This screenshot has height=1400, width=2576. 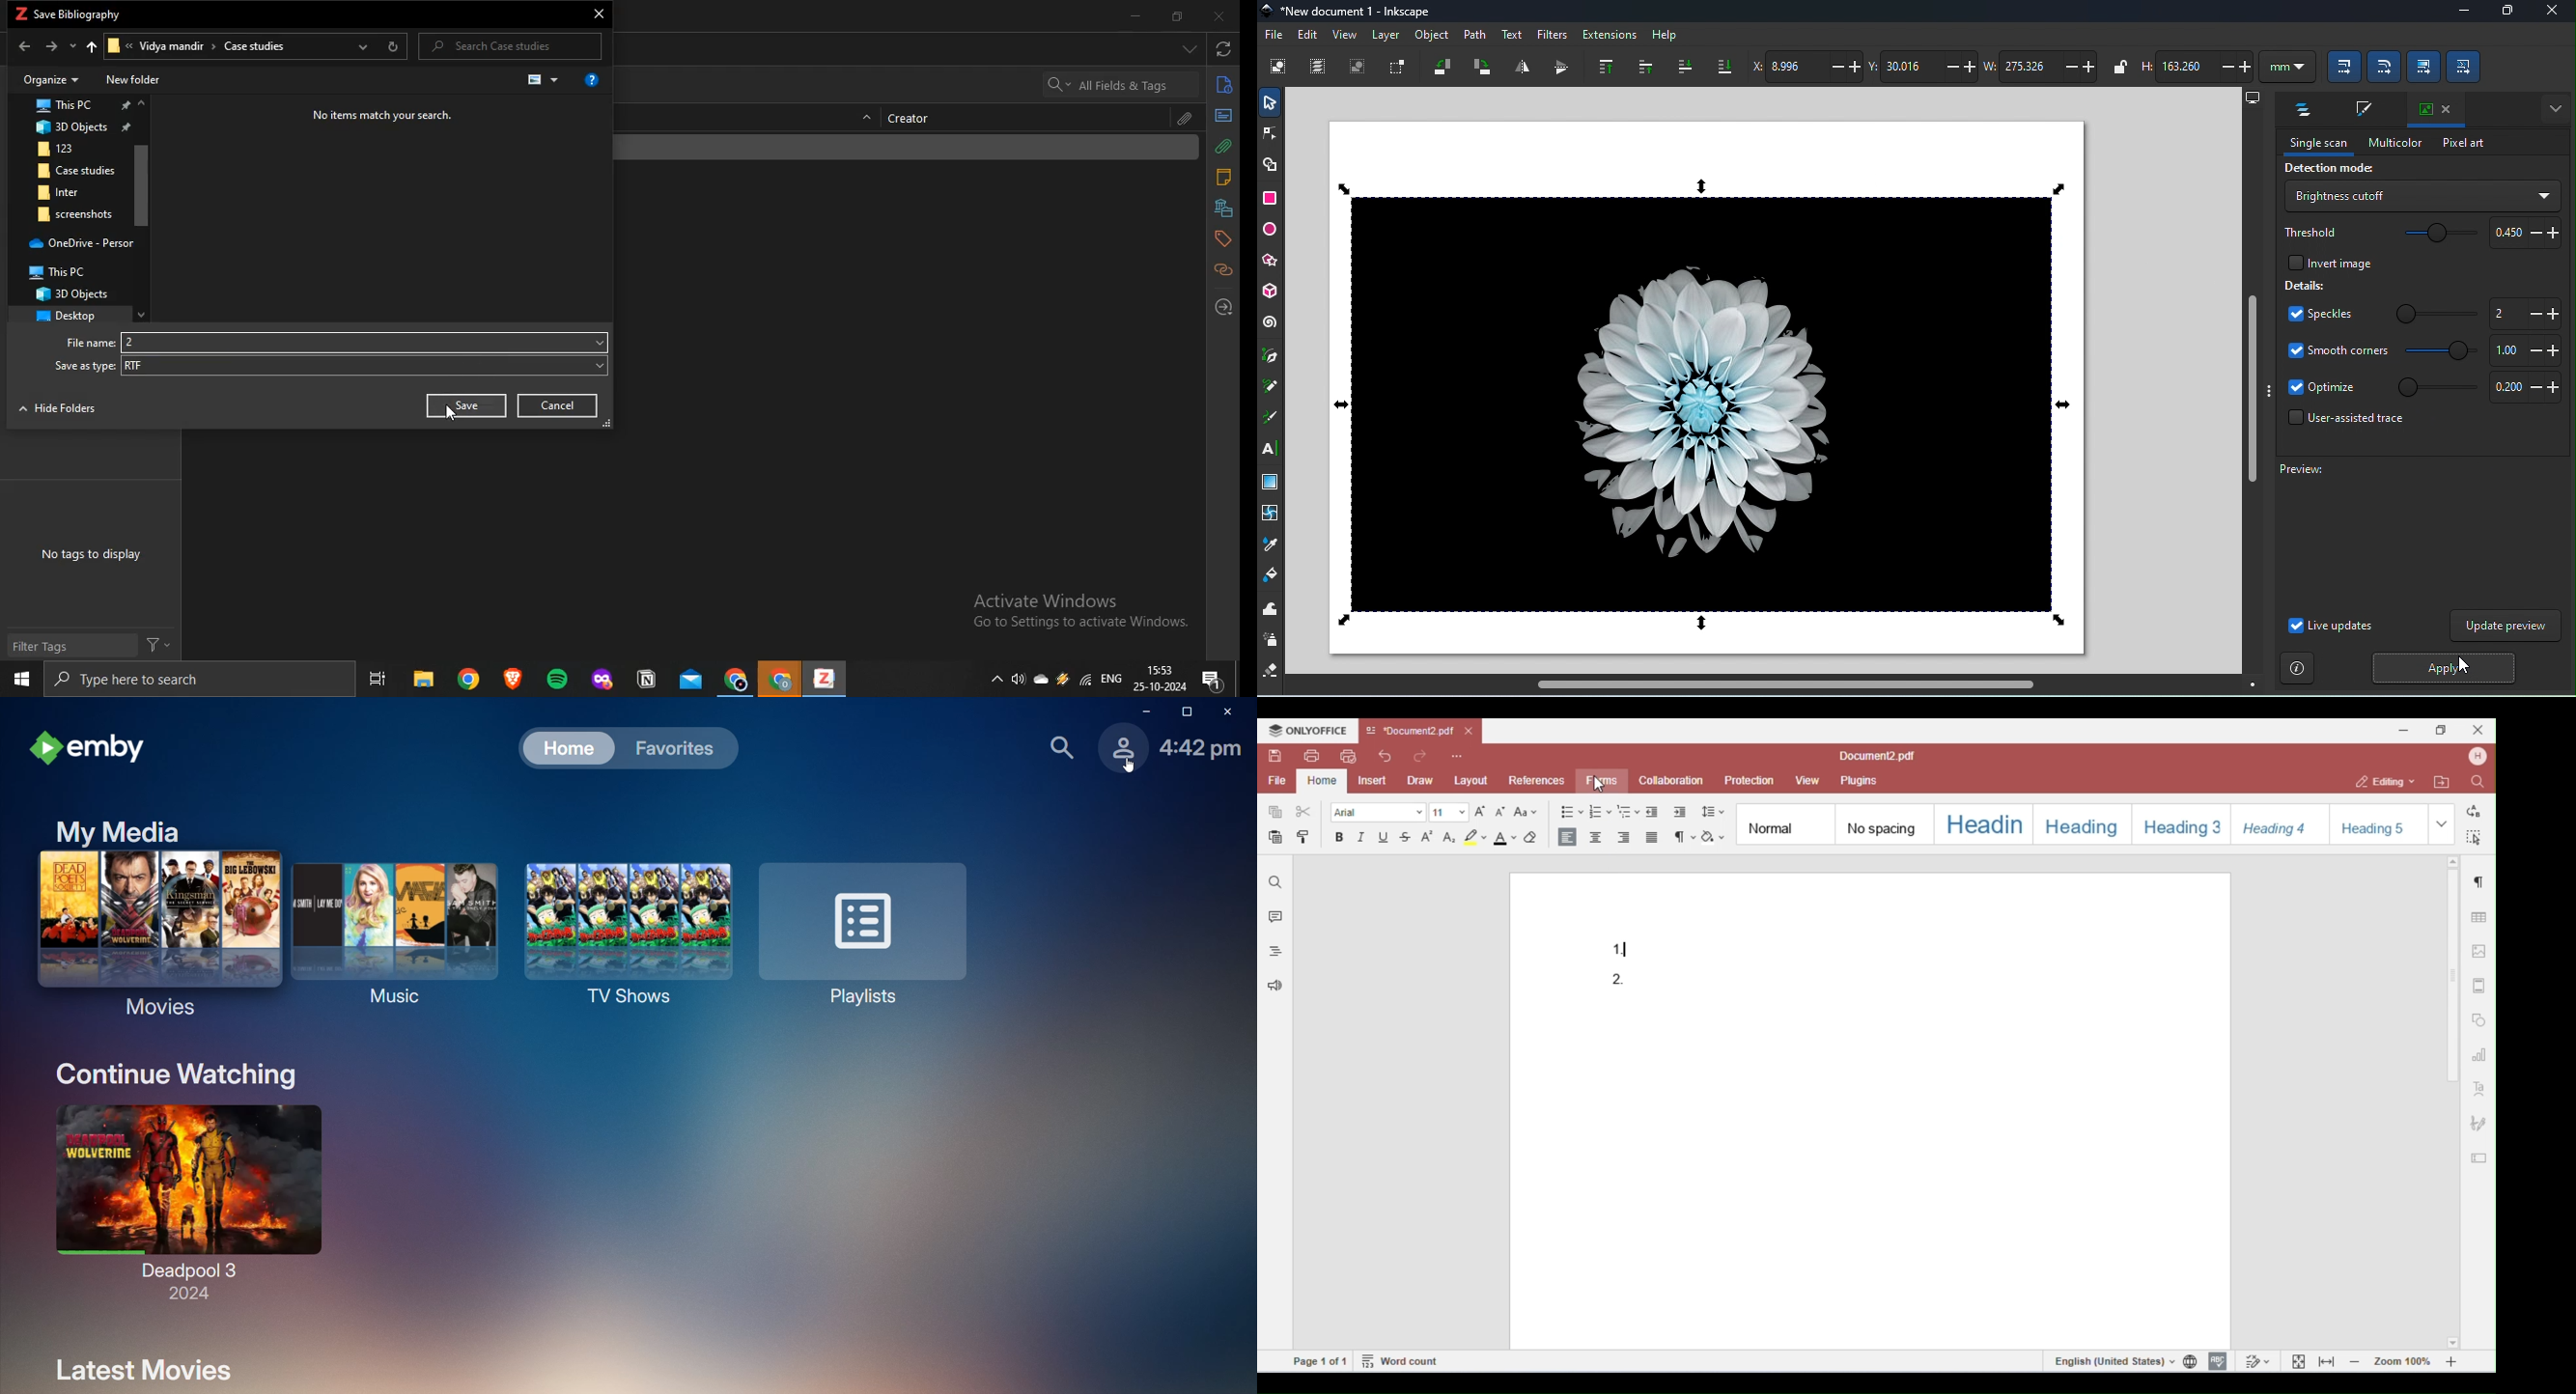 What do you see at coordinates (92, 48) in the screenshot?
I see `upto` at bounding box center [92, 48].